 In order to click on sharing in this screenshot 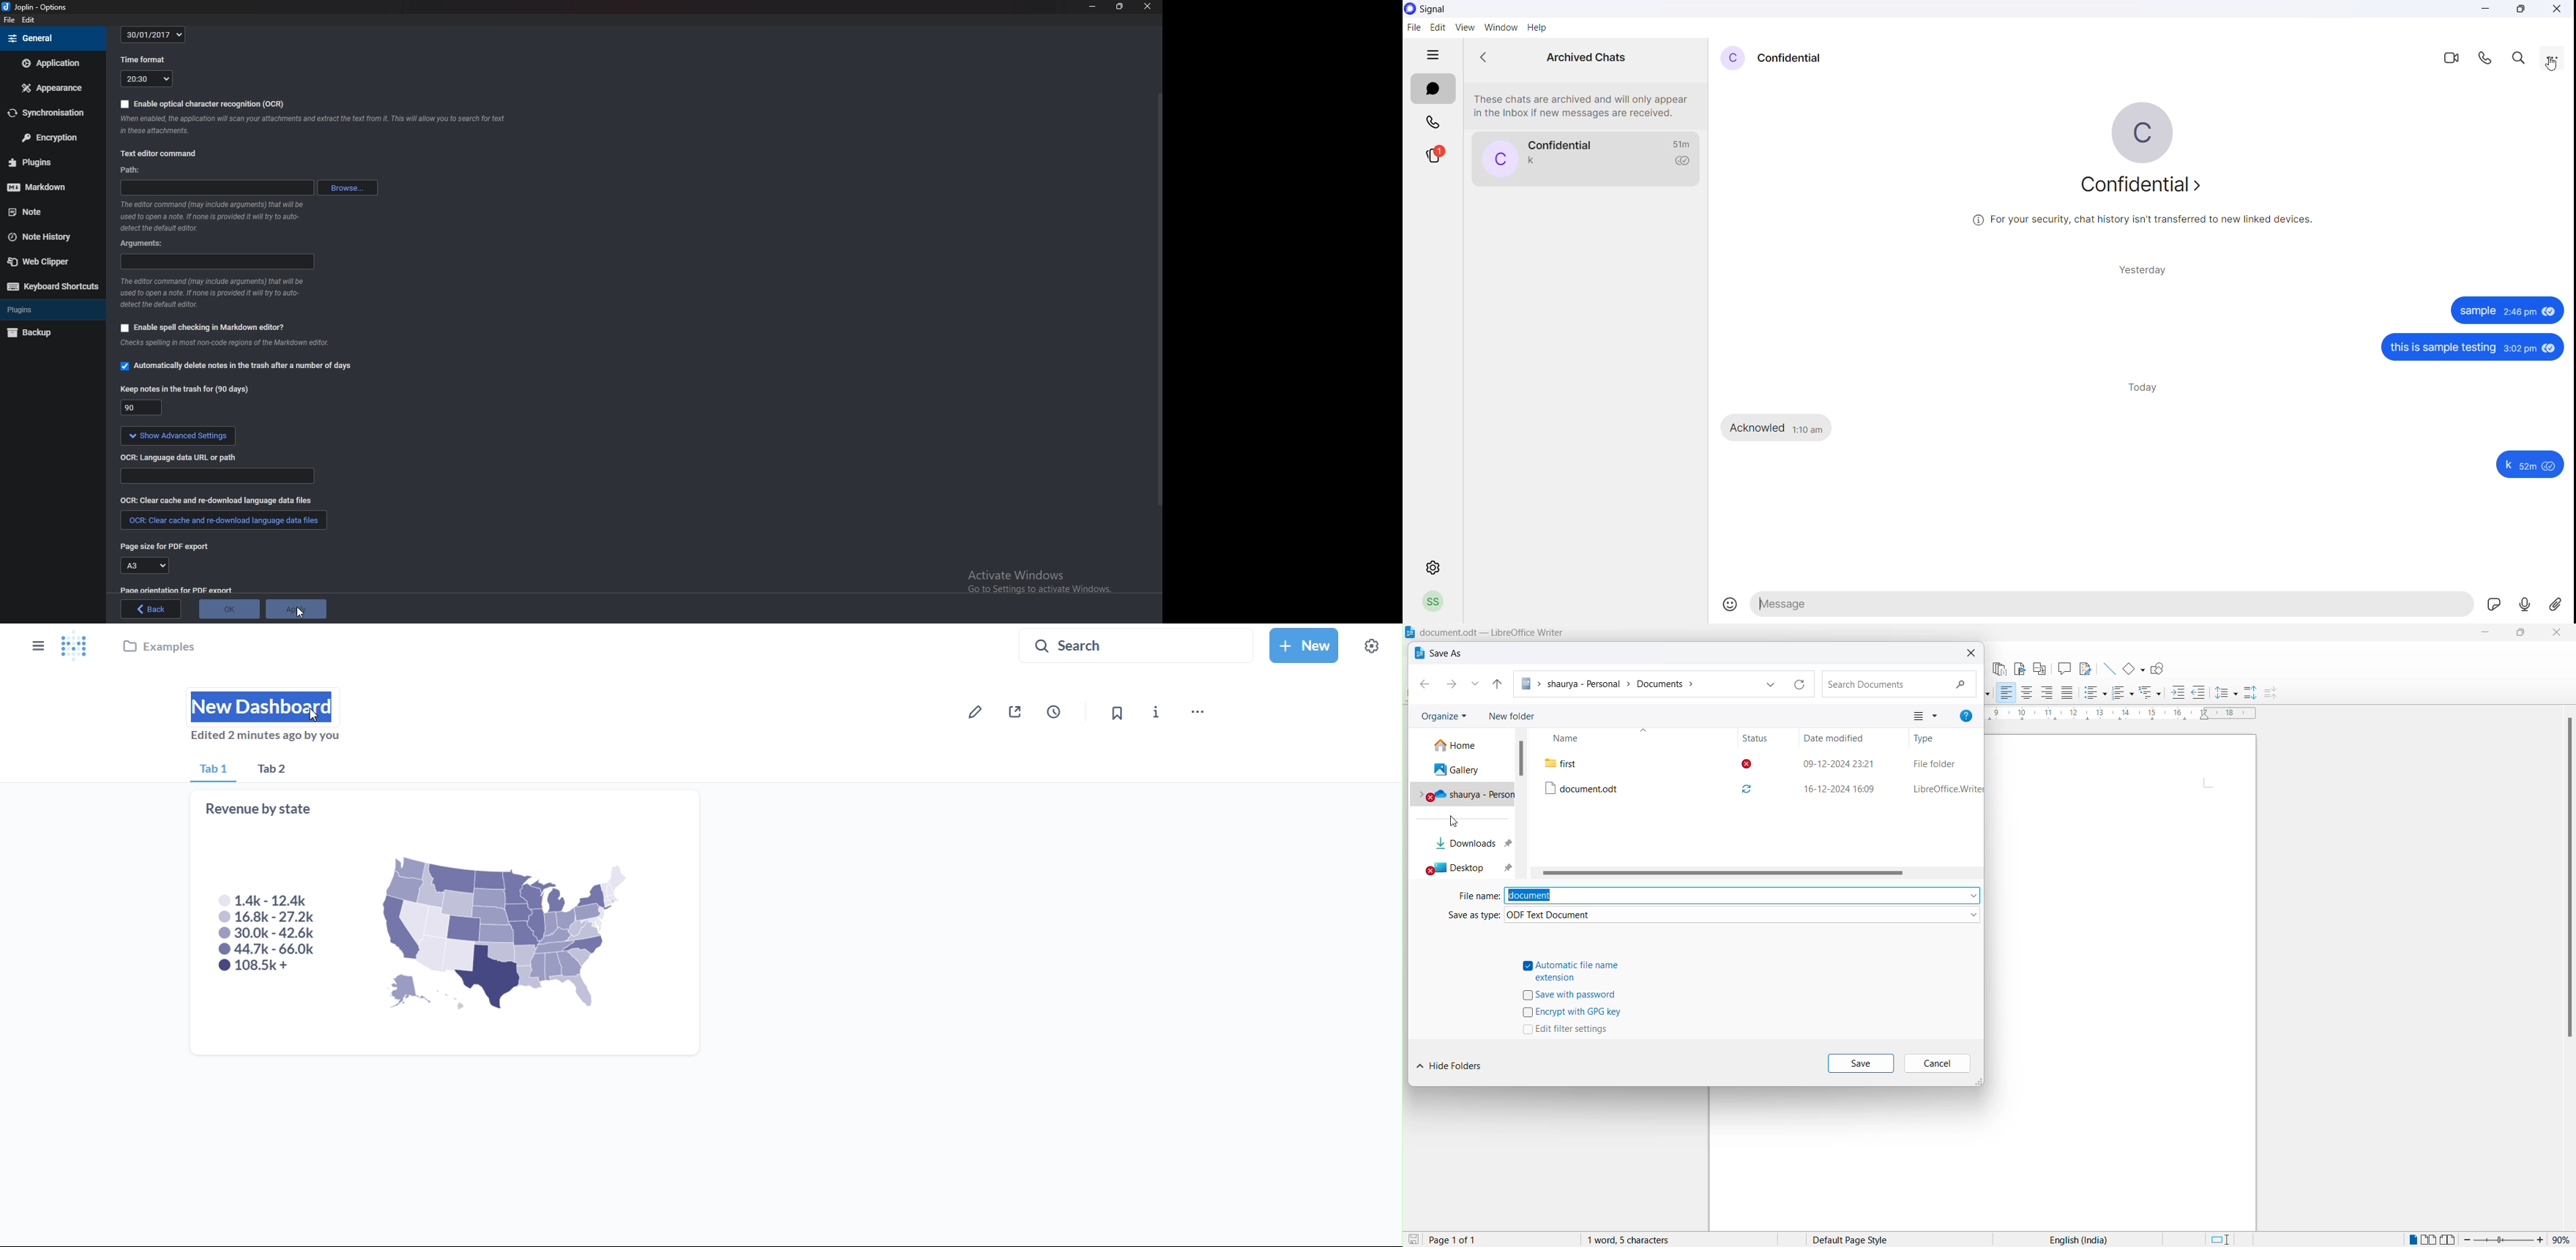, I will do `click(1019, 712)`.